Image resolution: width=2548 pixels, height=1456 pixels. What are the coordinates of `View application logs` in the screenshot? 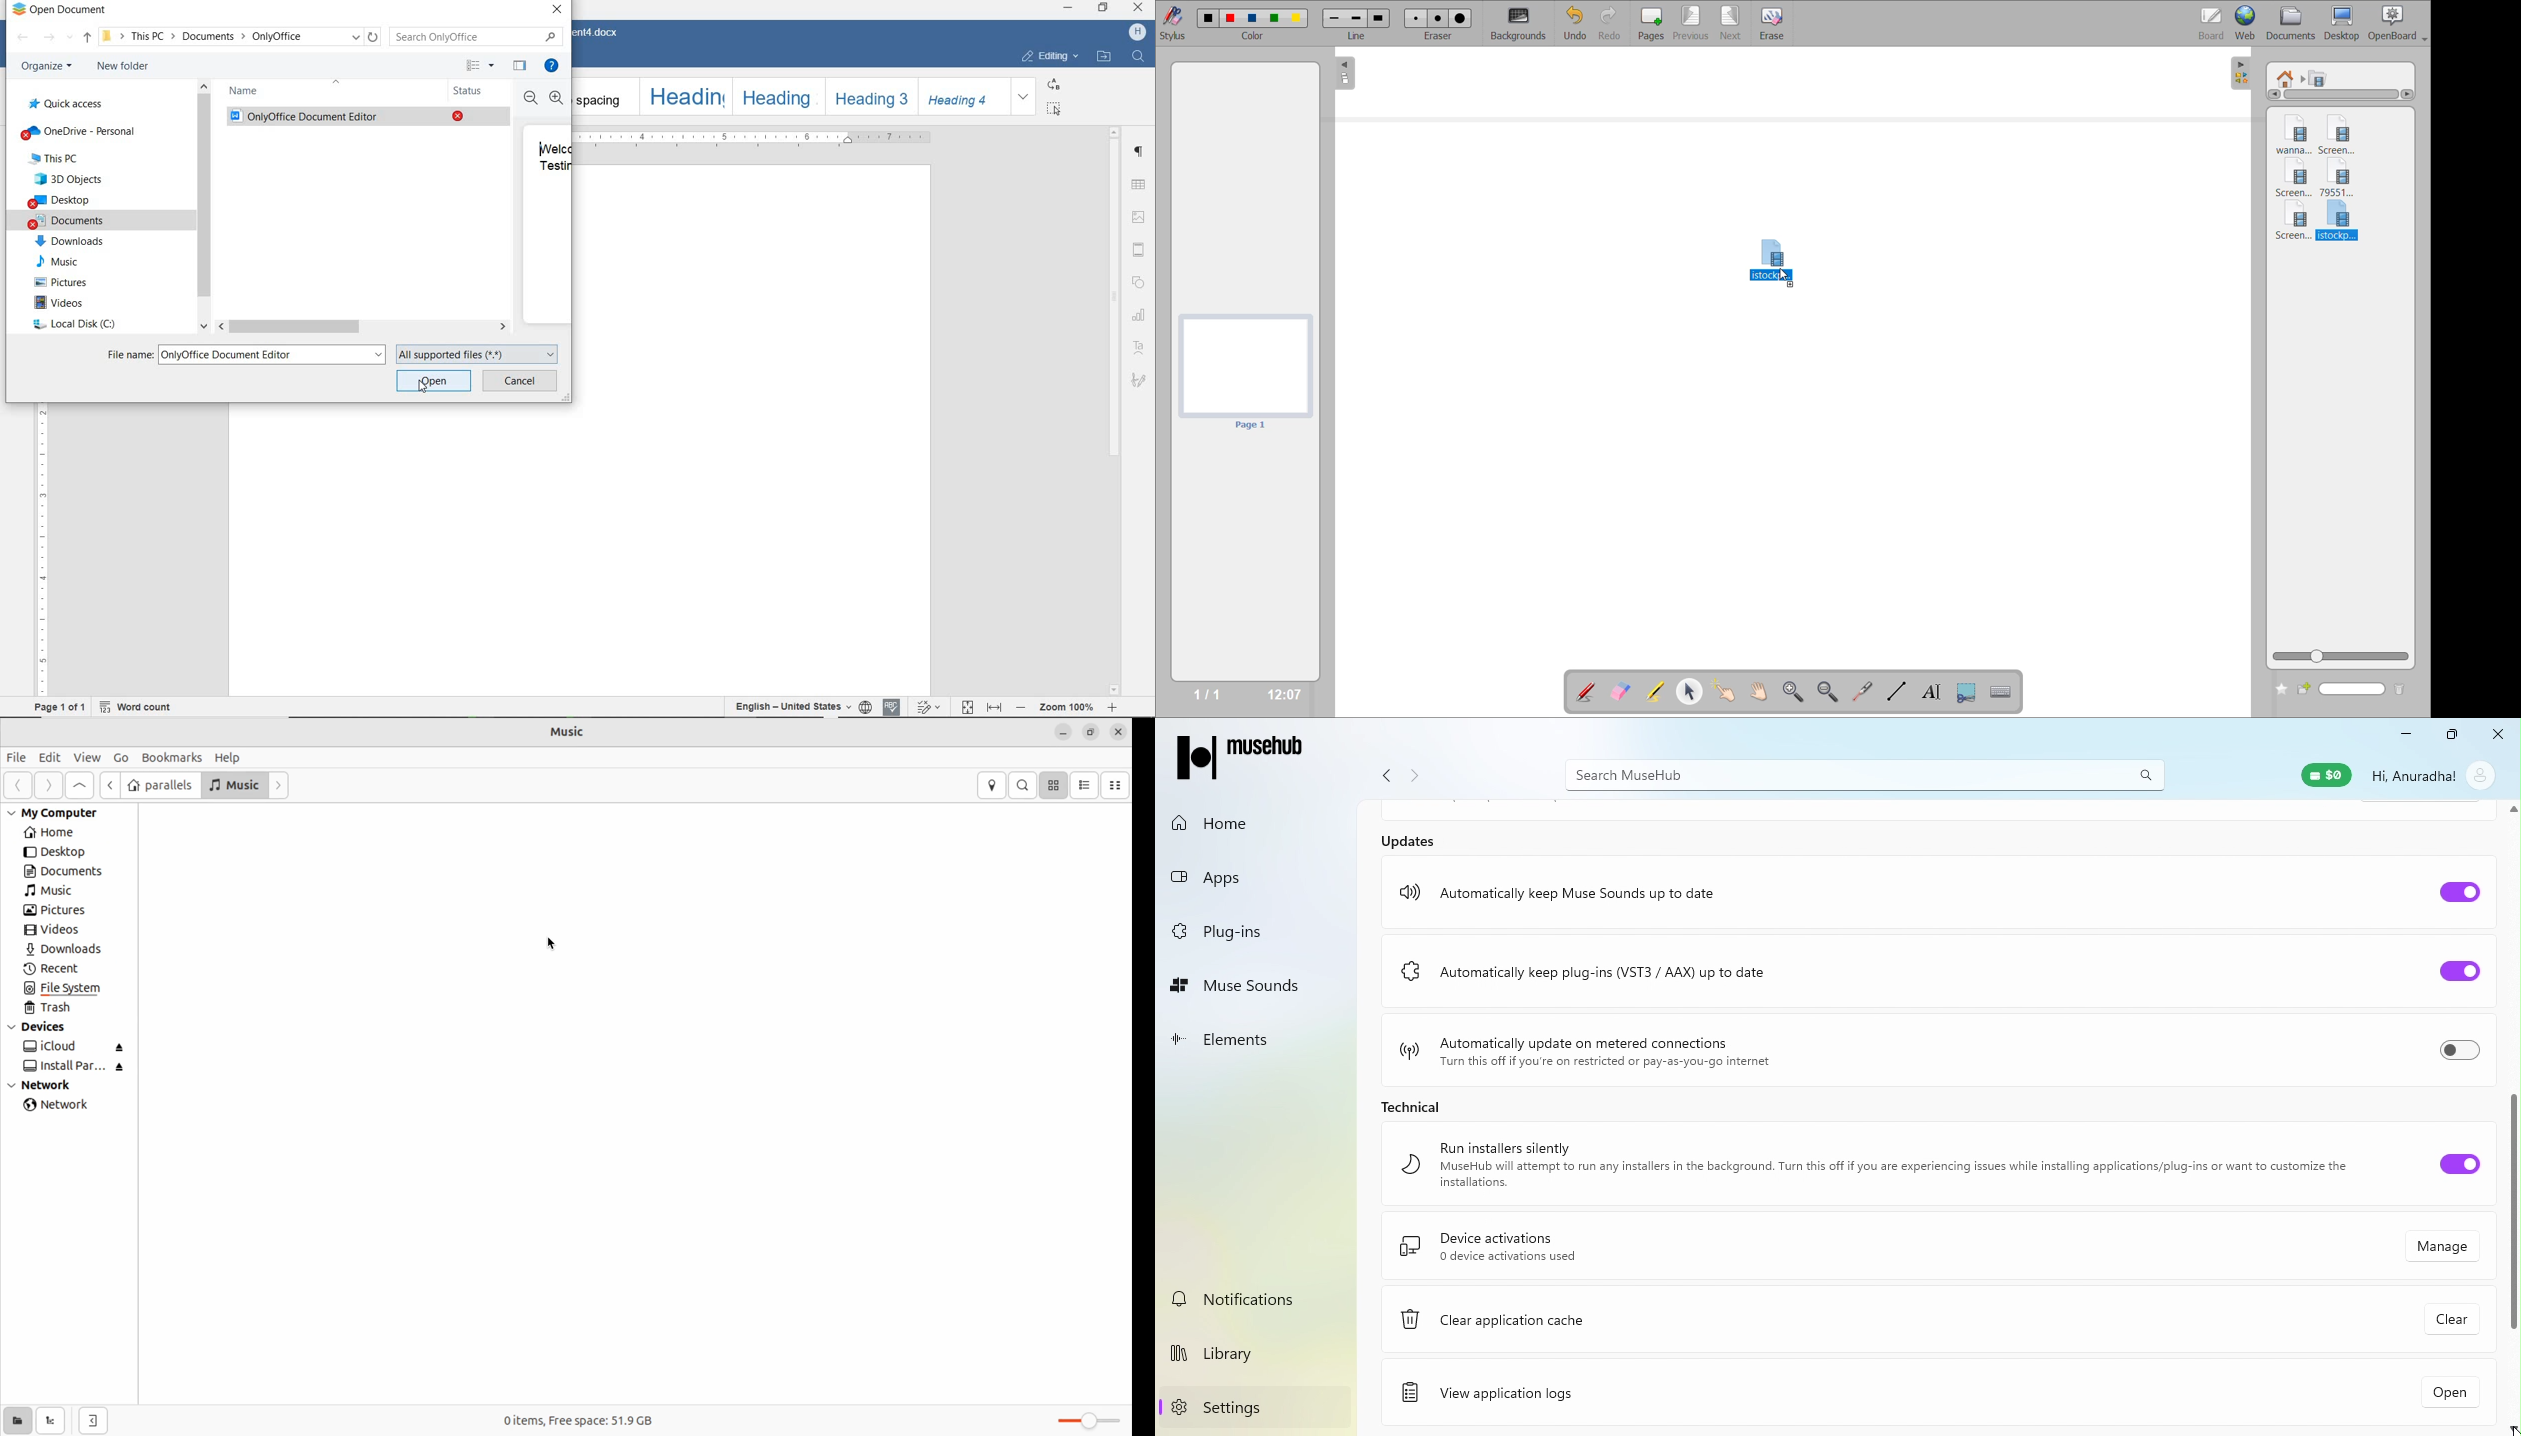 It's located at (1594, 1392).